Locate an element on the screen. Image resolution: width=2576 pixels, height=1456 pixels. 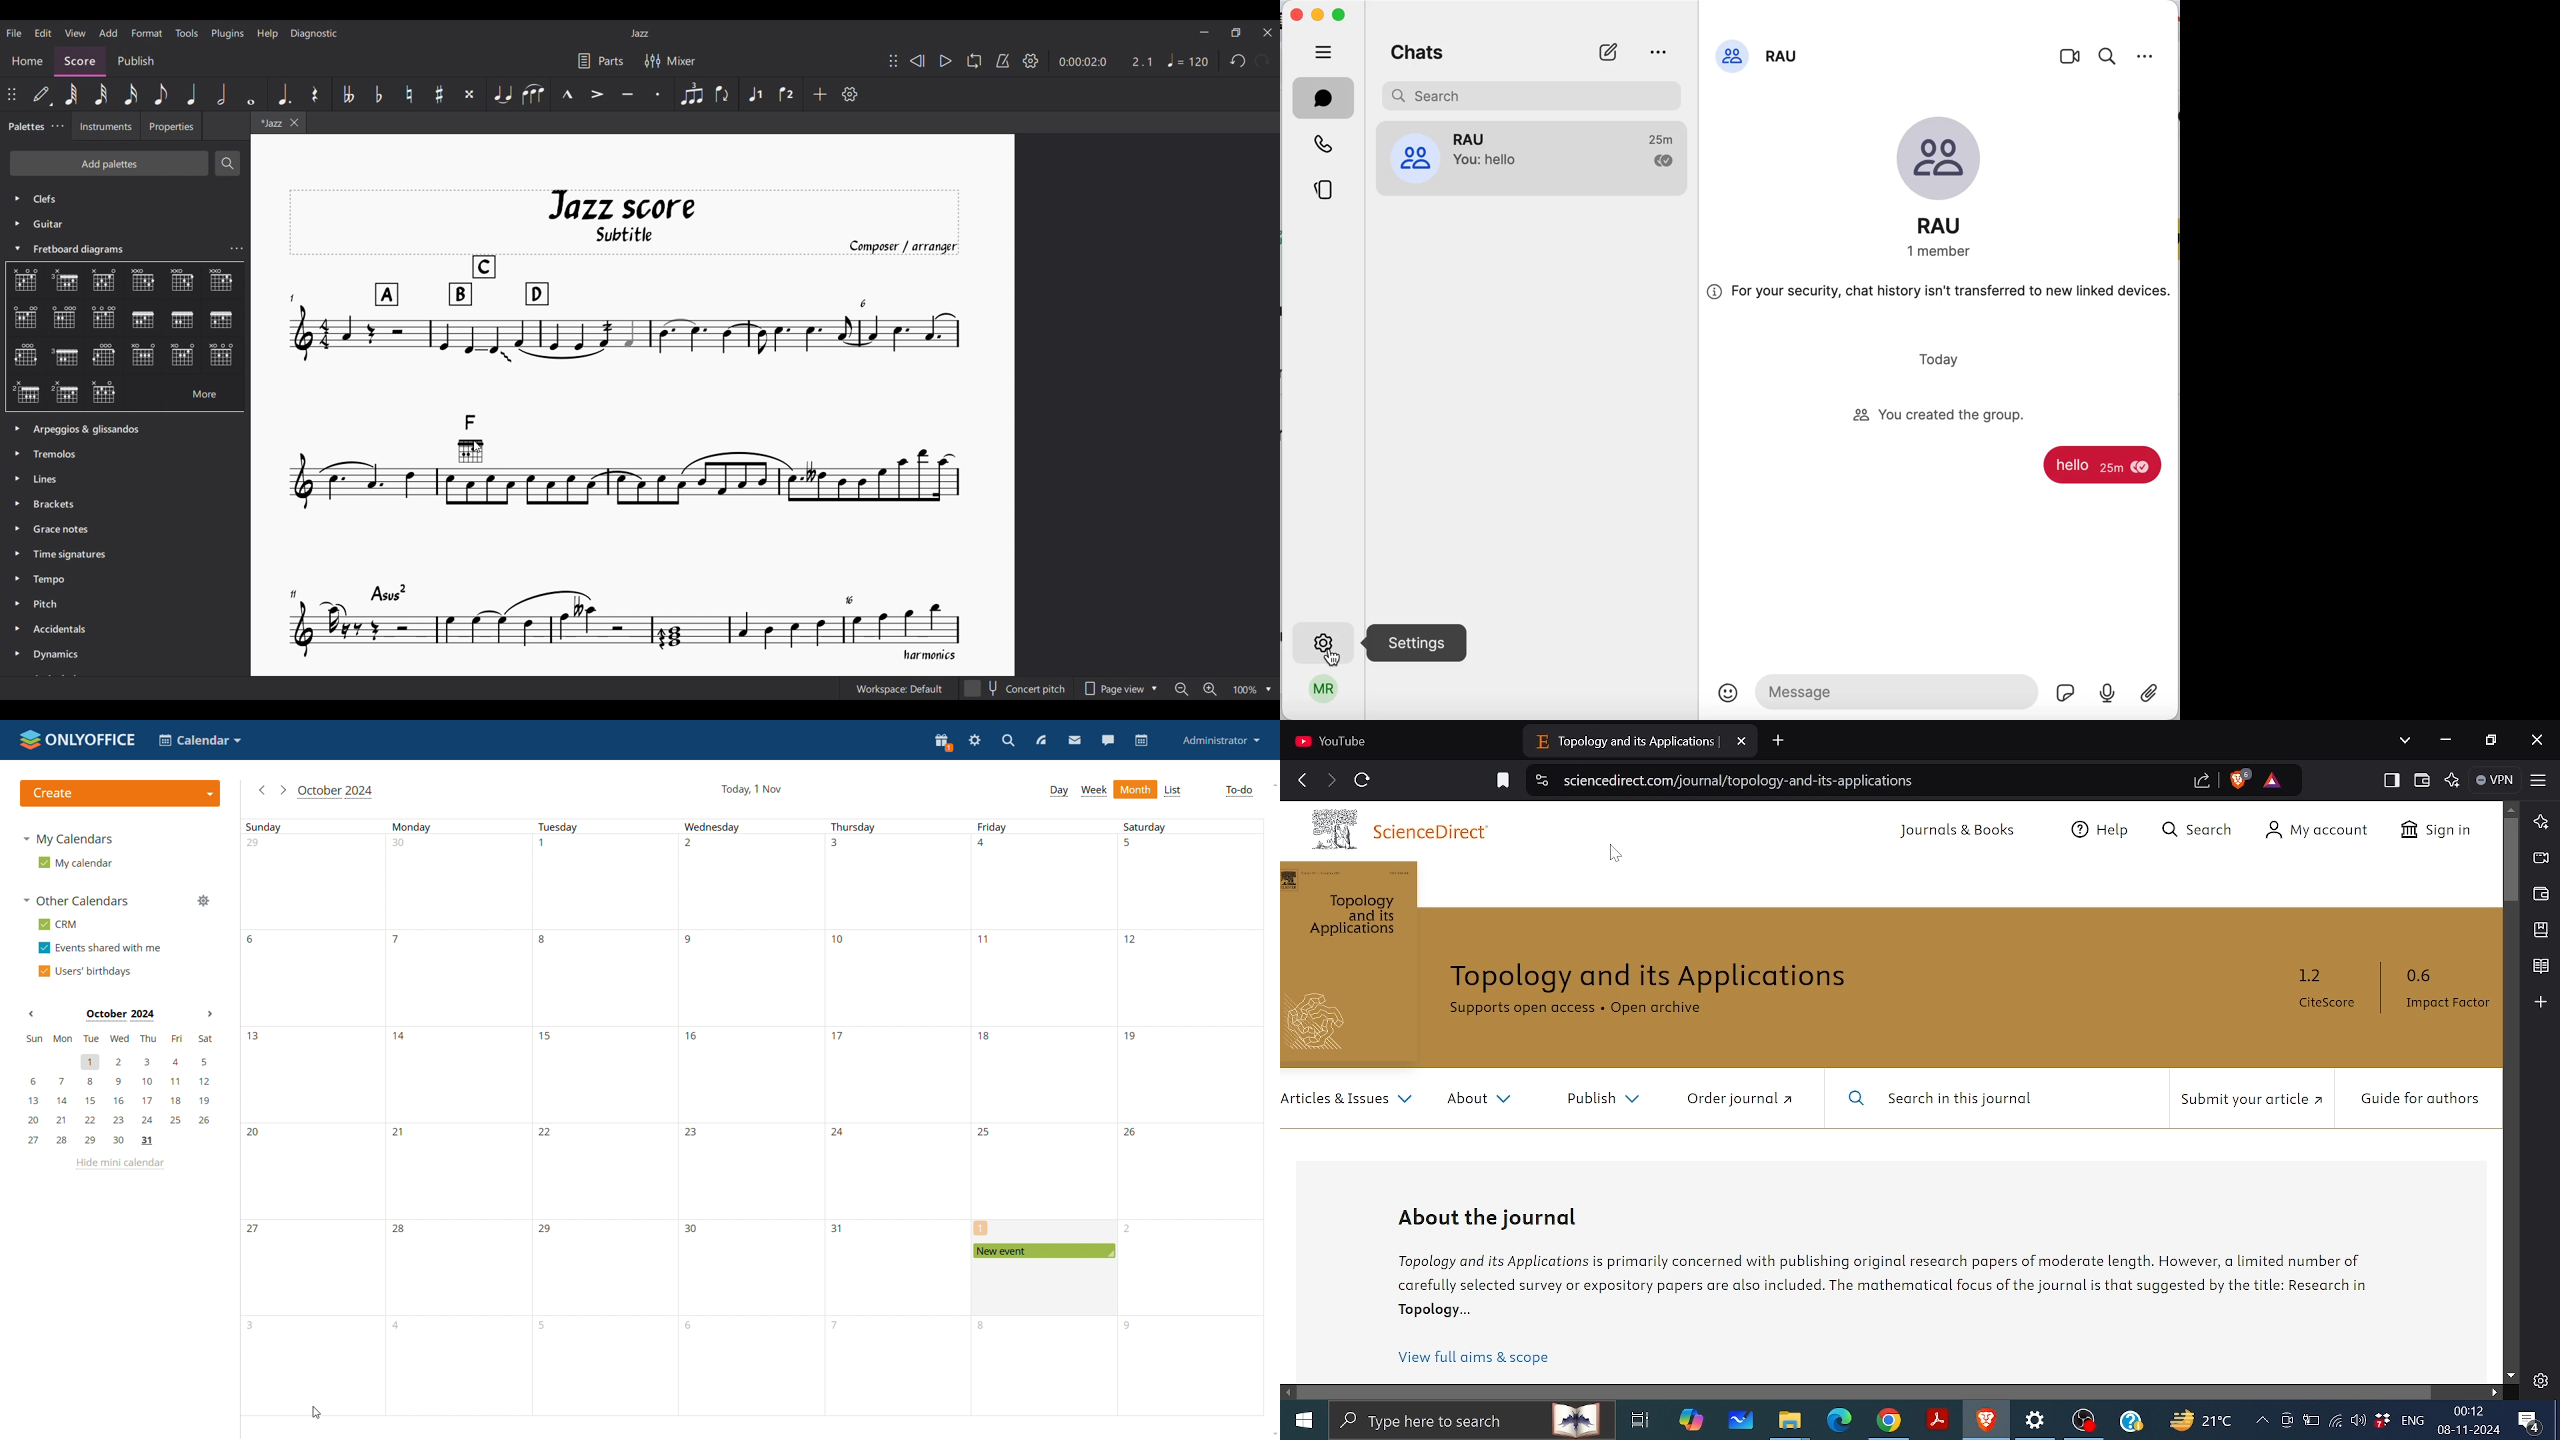
Help menu is located at coordinates (268, 34).